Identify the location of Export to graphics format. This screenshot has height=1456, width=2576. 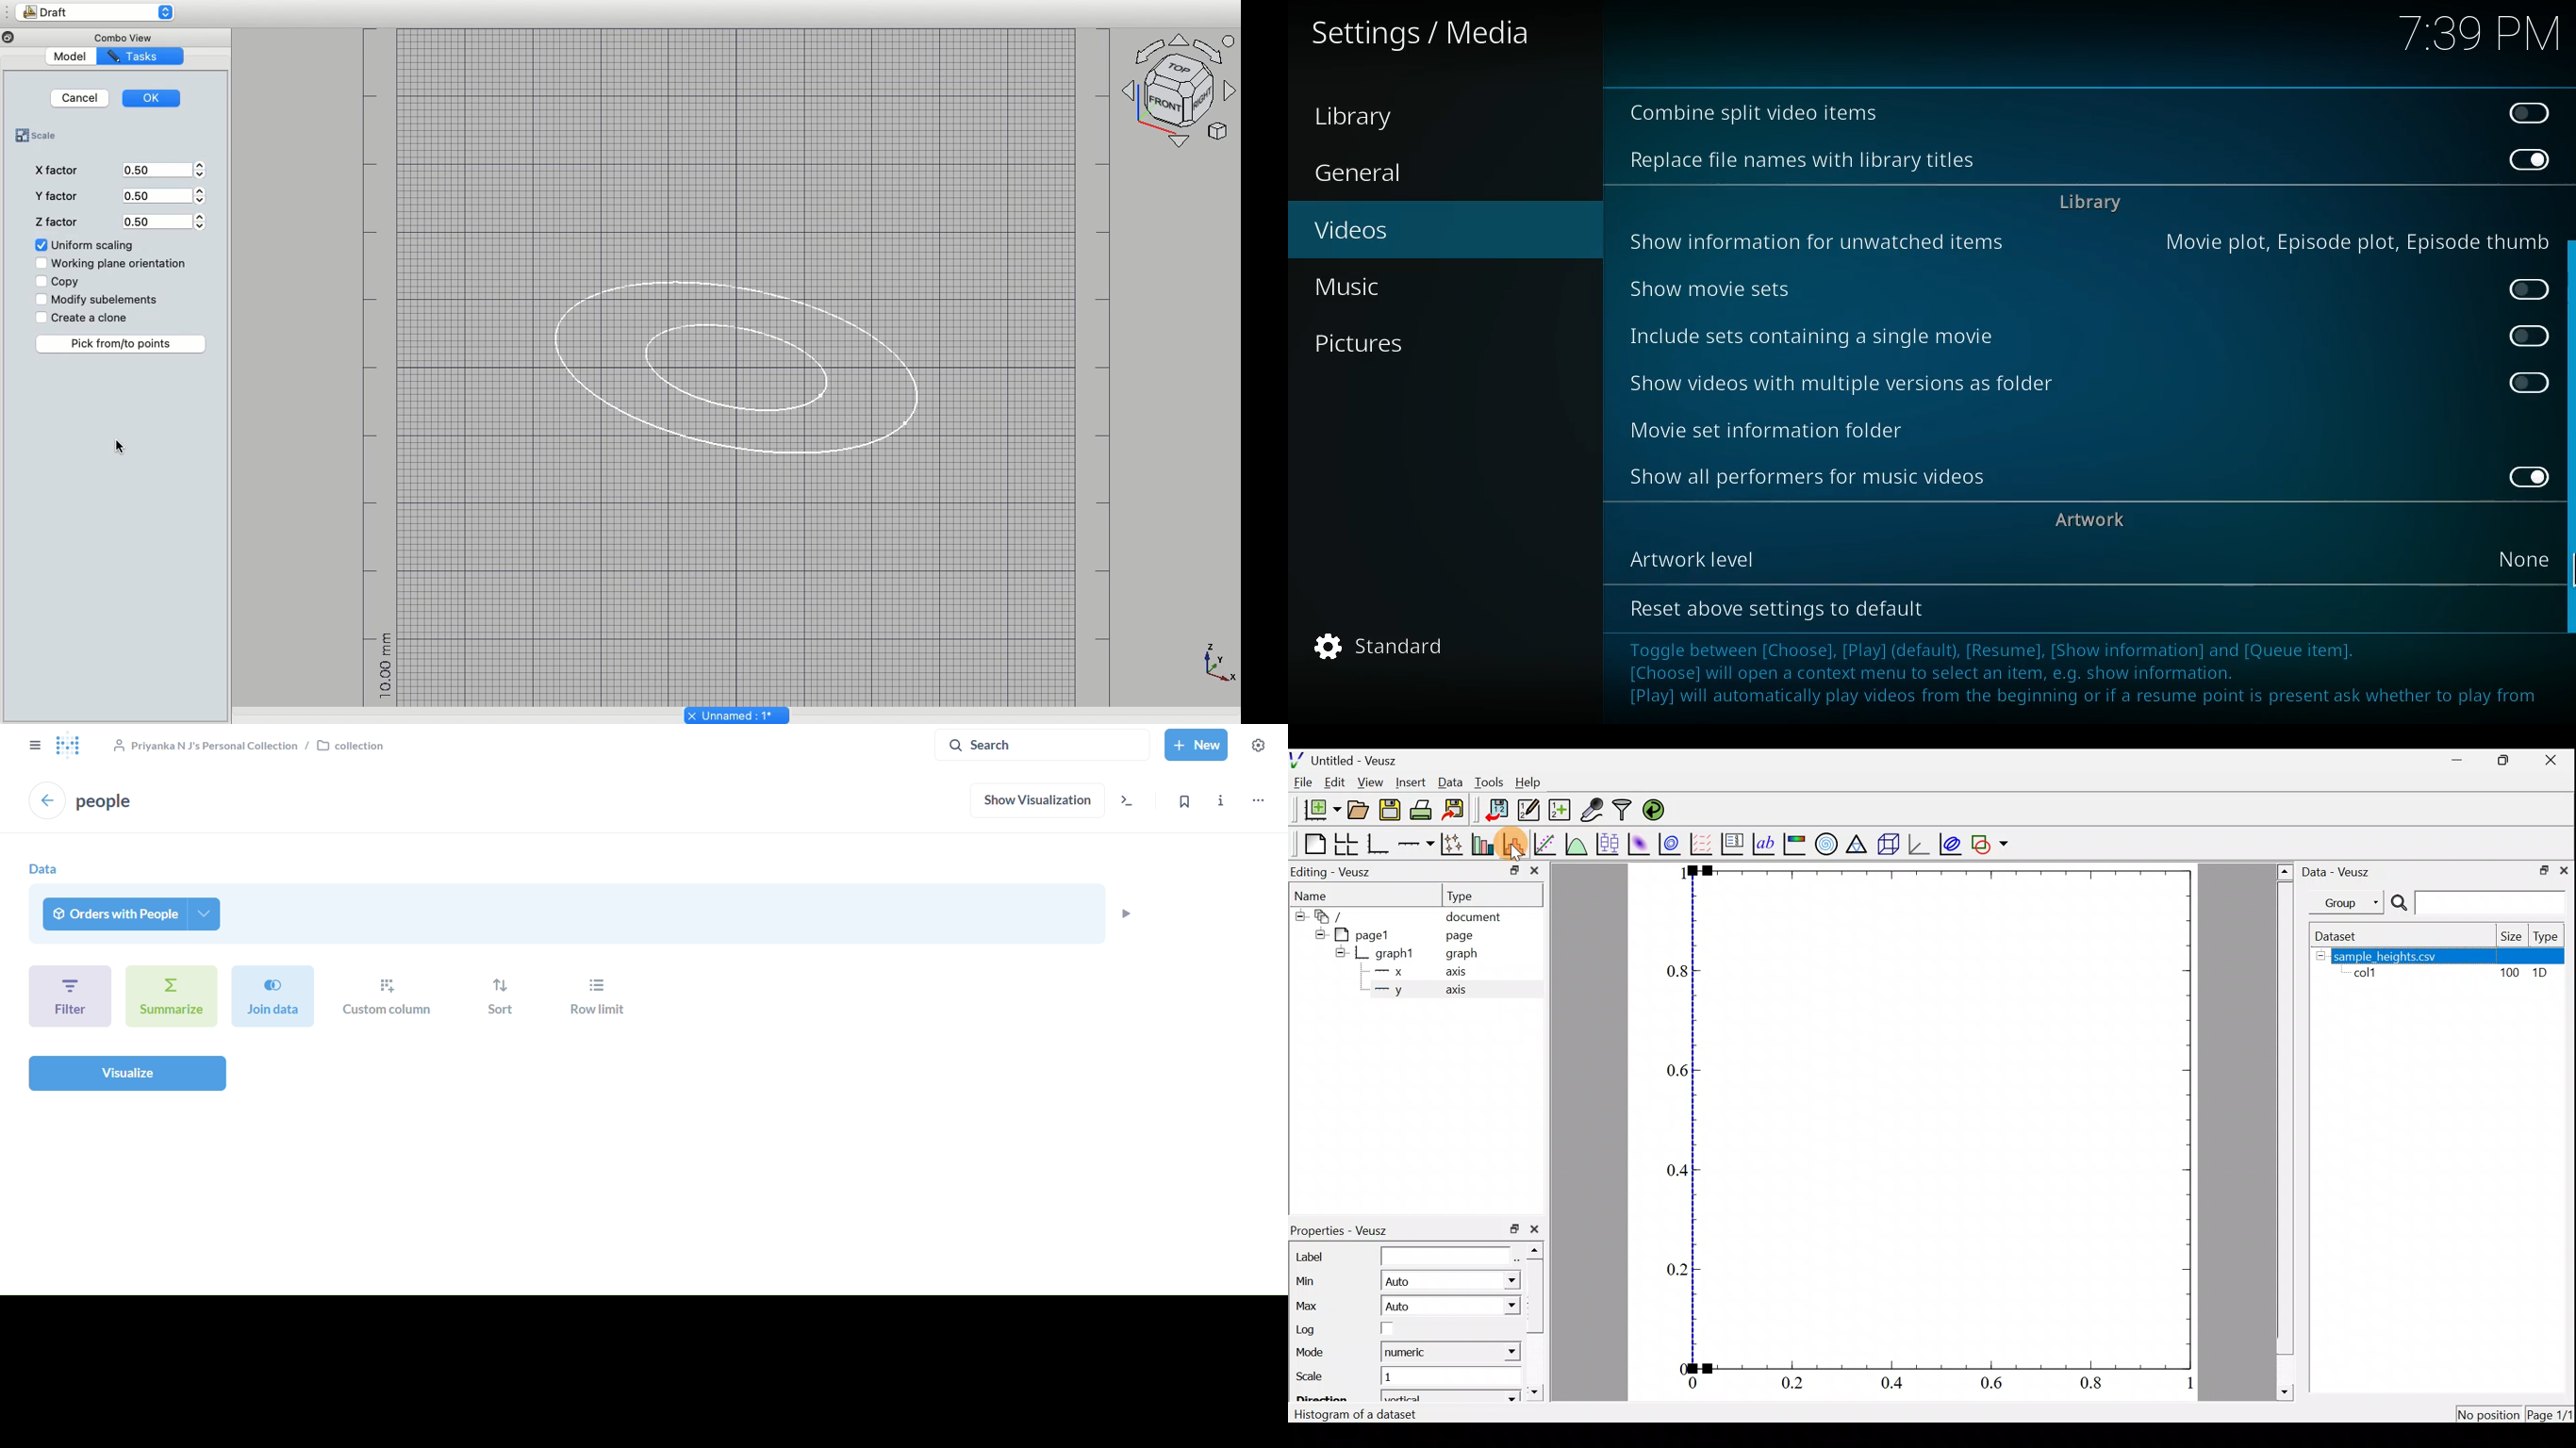
(1458, 810).